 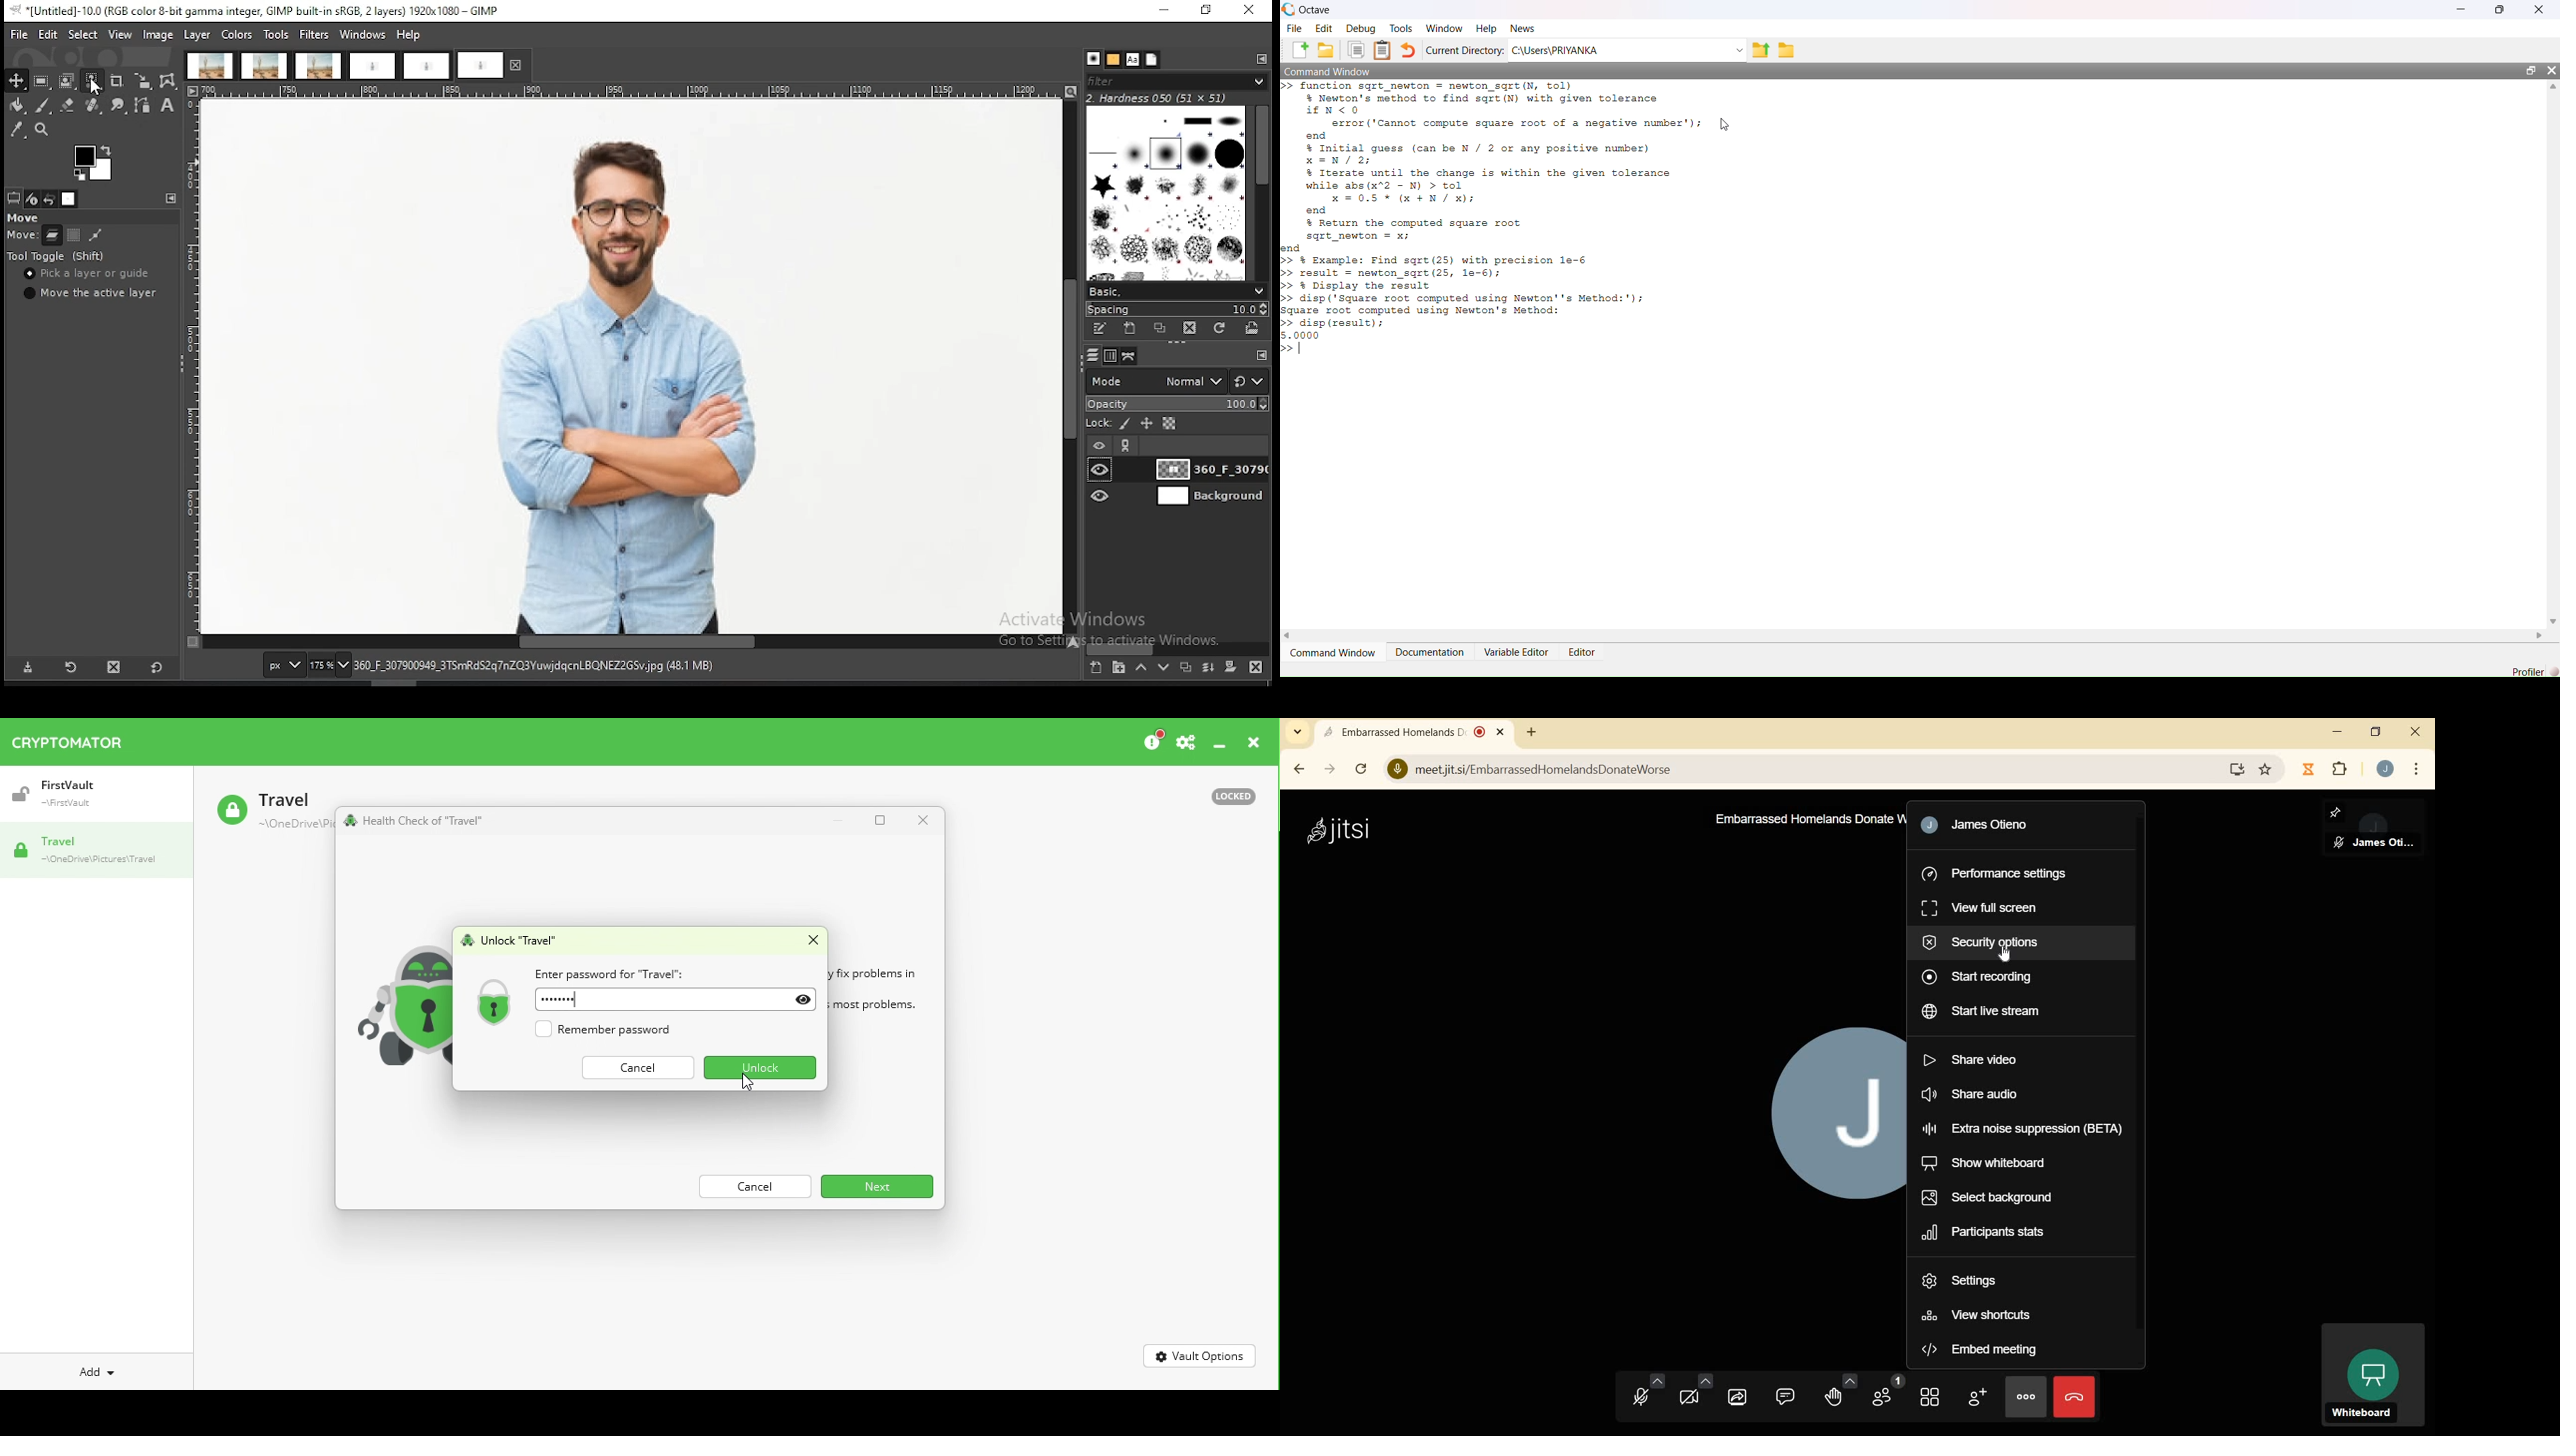 What do you see at coordinates (1725, 124) in the screenshot?
I see `Cursor` at bounding box center [1725, 124].